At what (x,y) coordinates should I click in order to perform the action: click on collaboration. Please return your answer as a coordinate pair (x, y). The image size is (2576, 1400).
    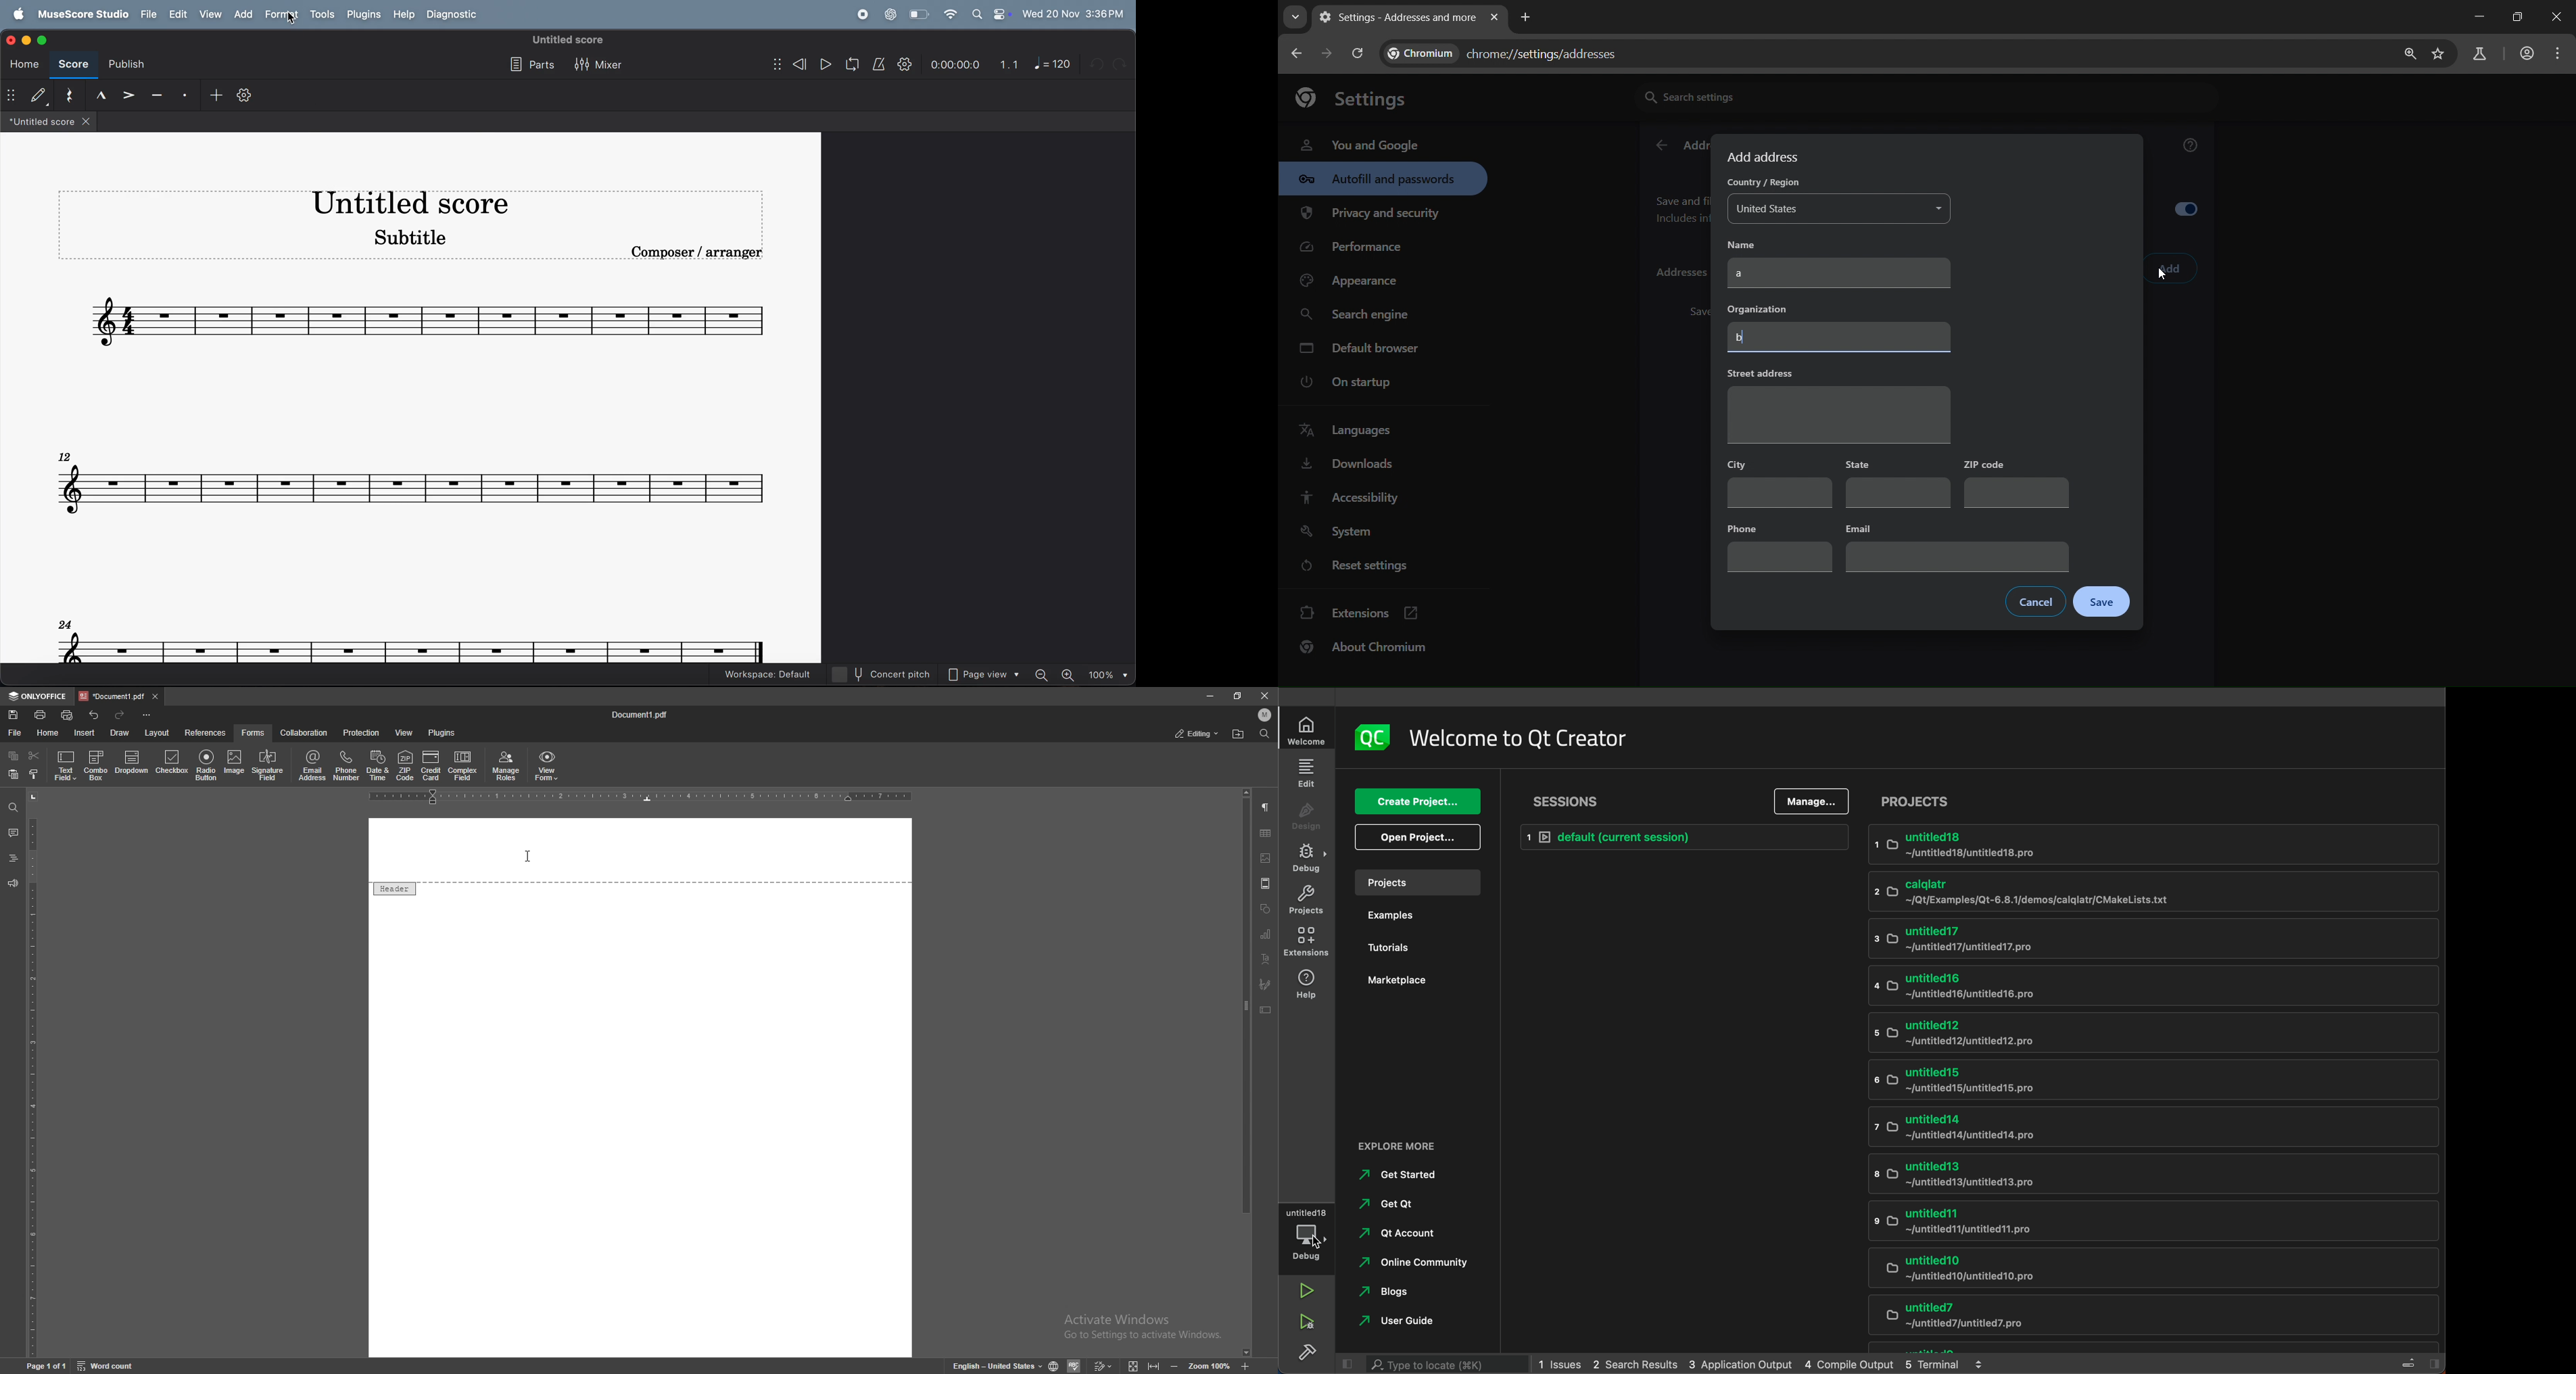
    Looking at the image, I should click on (304, 733).